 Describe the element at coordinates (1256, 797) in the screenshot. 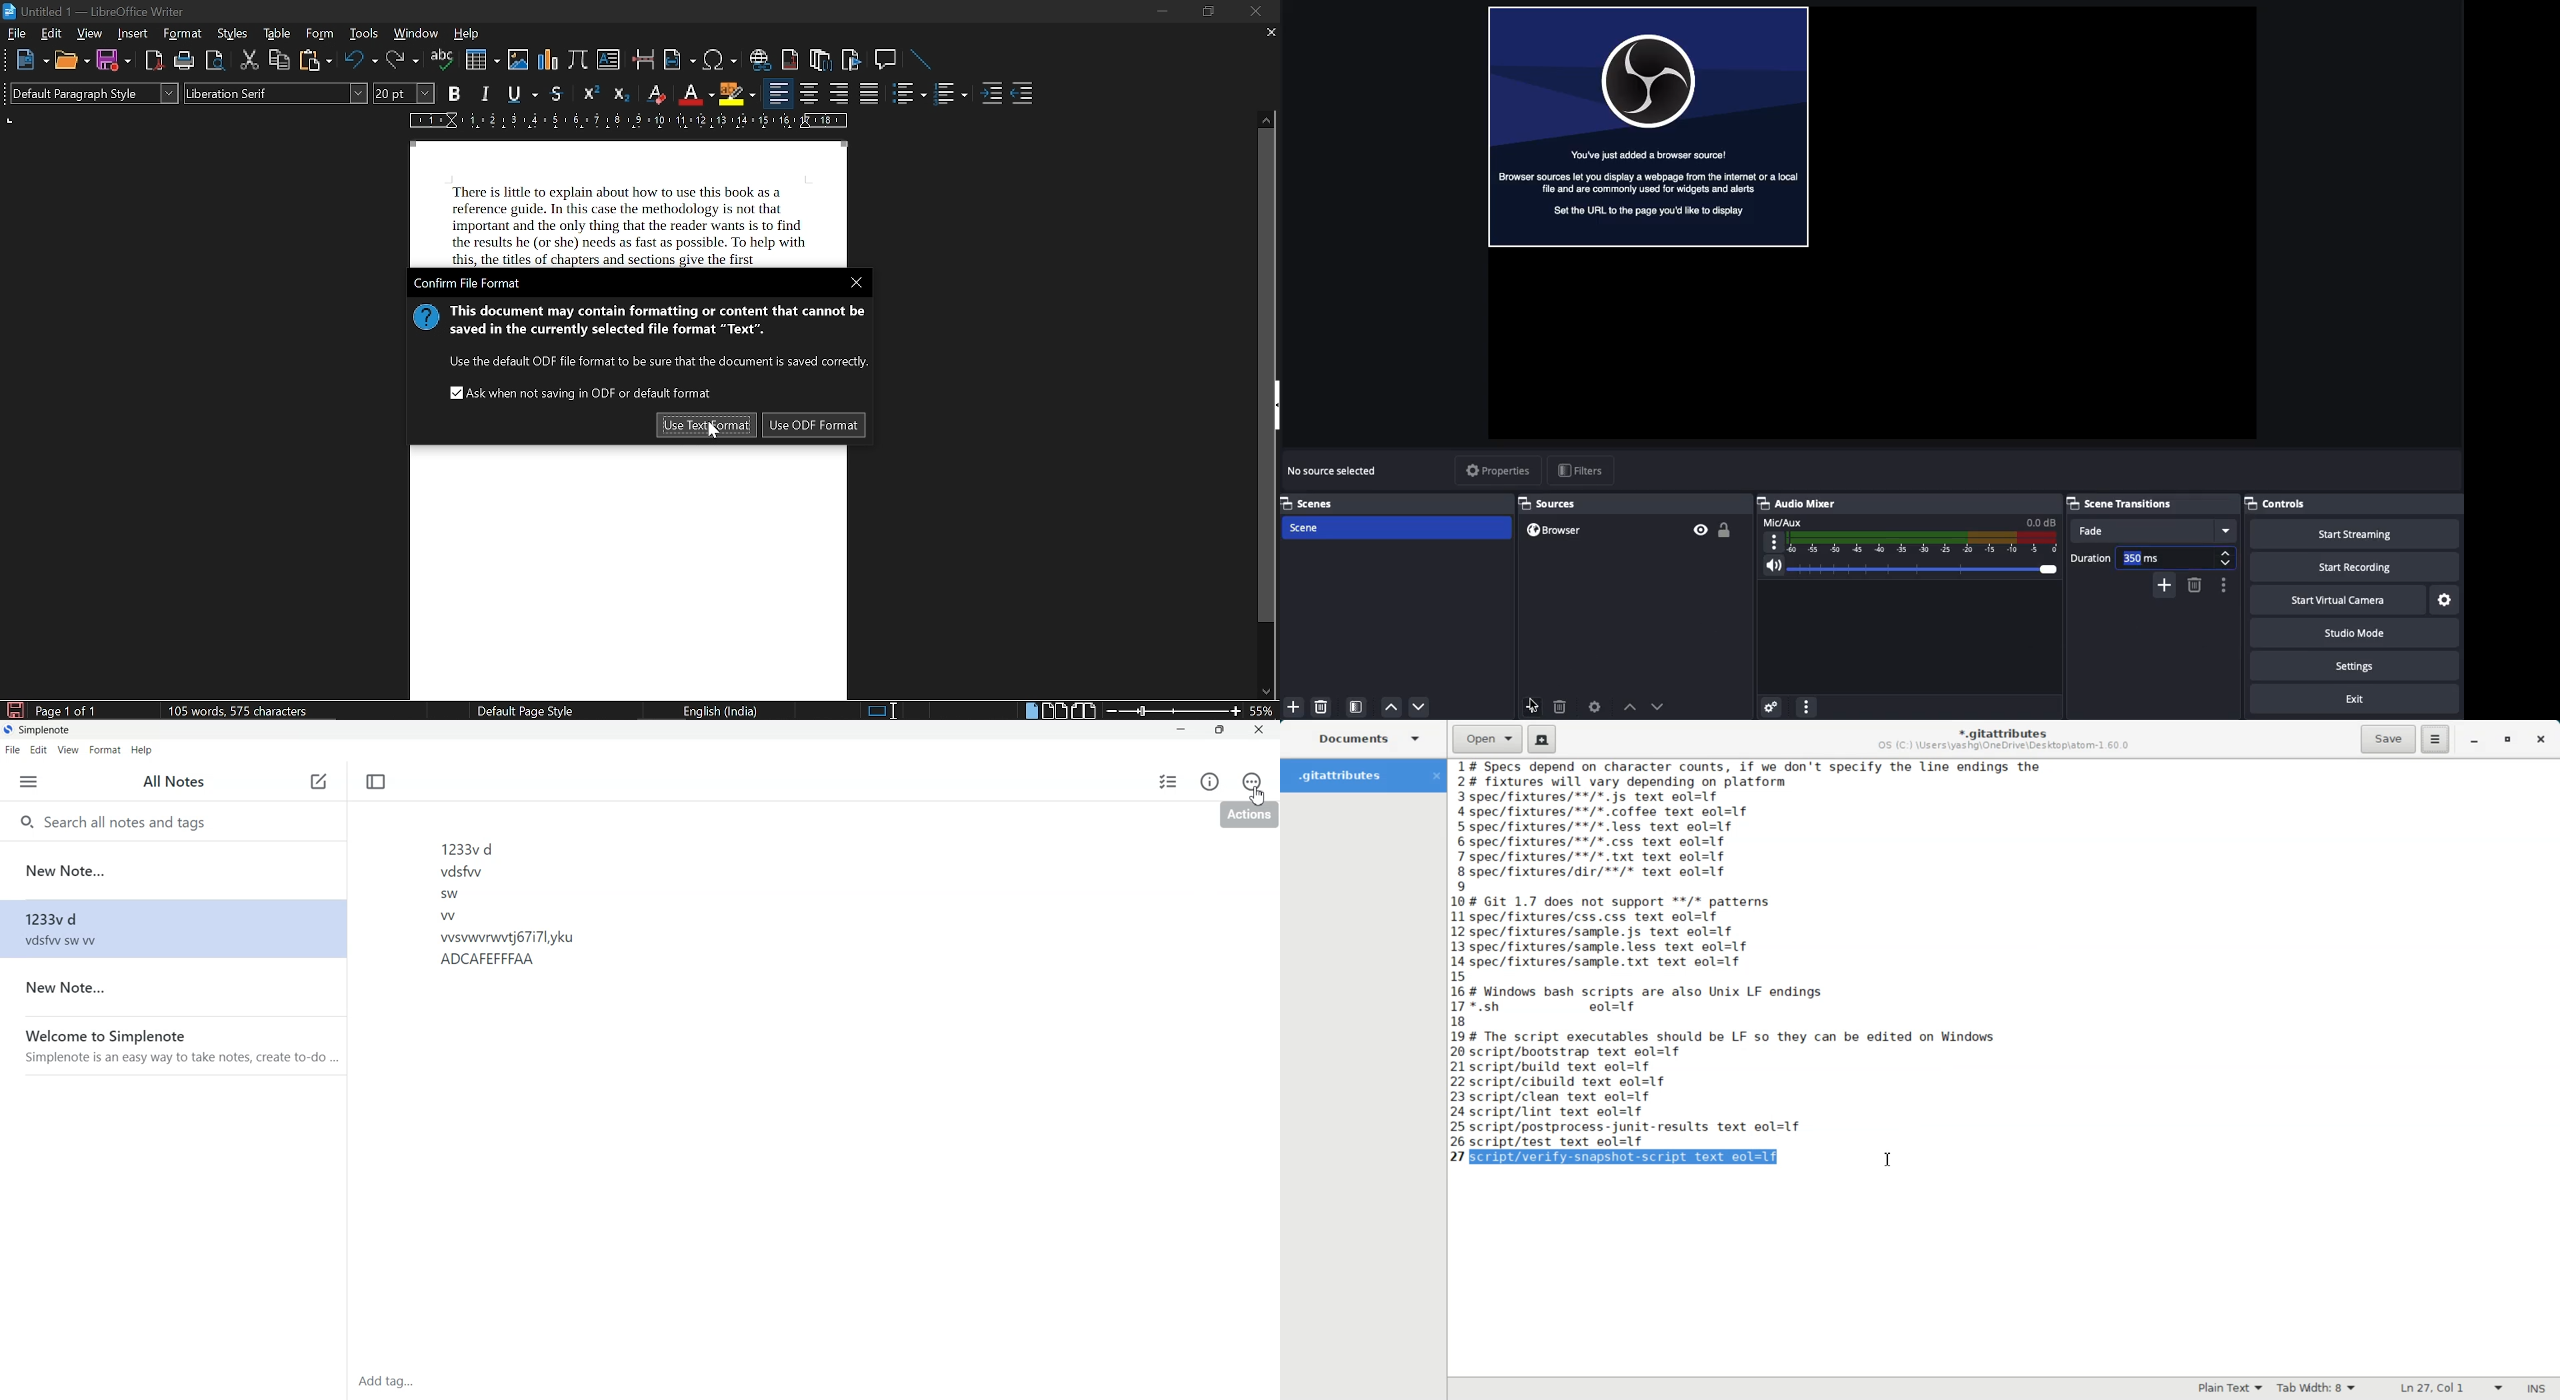

I see `Cursor` at that location.